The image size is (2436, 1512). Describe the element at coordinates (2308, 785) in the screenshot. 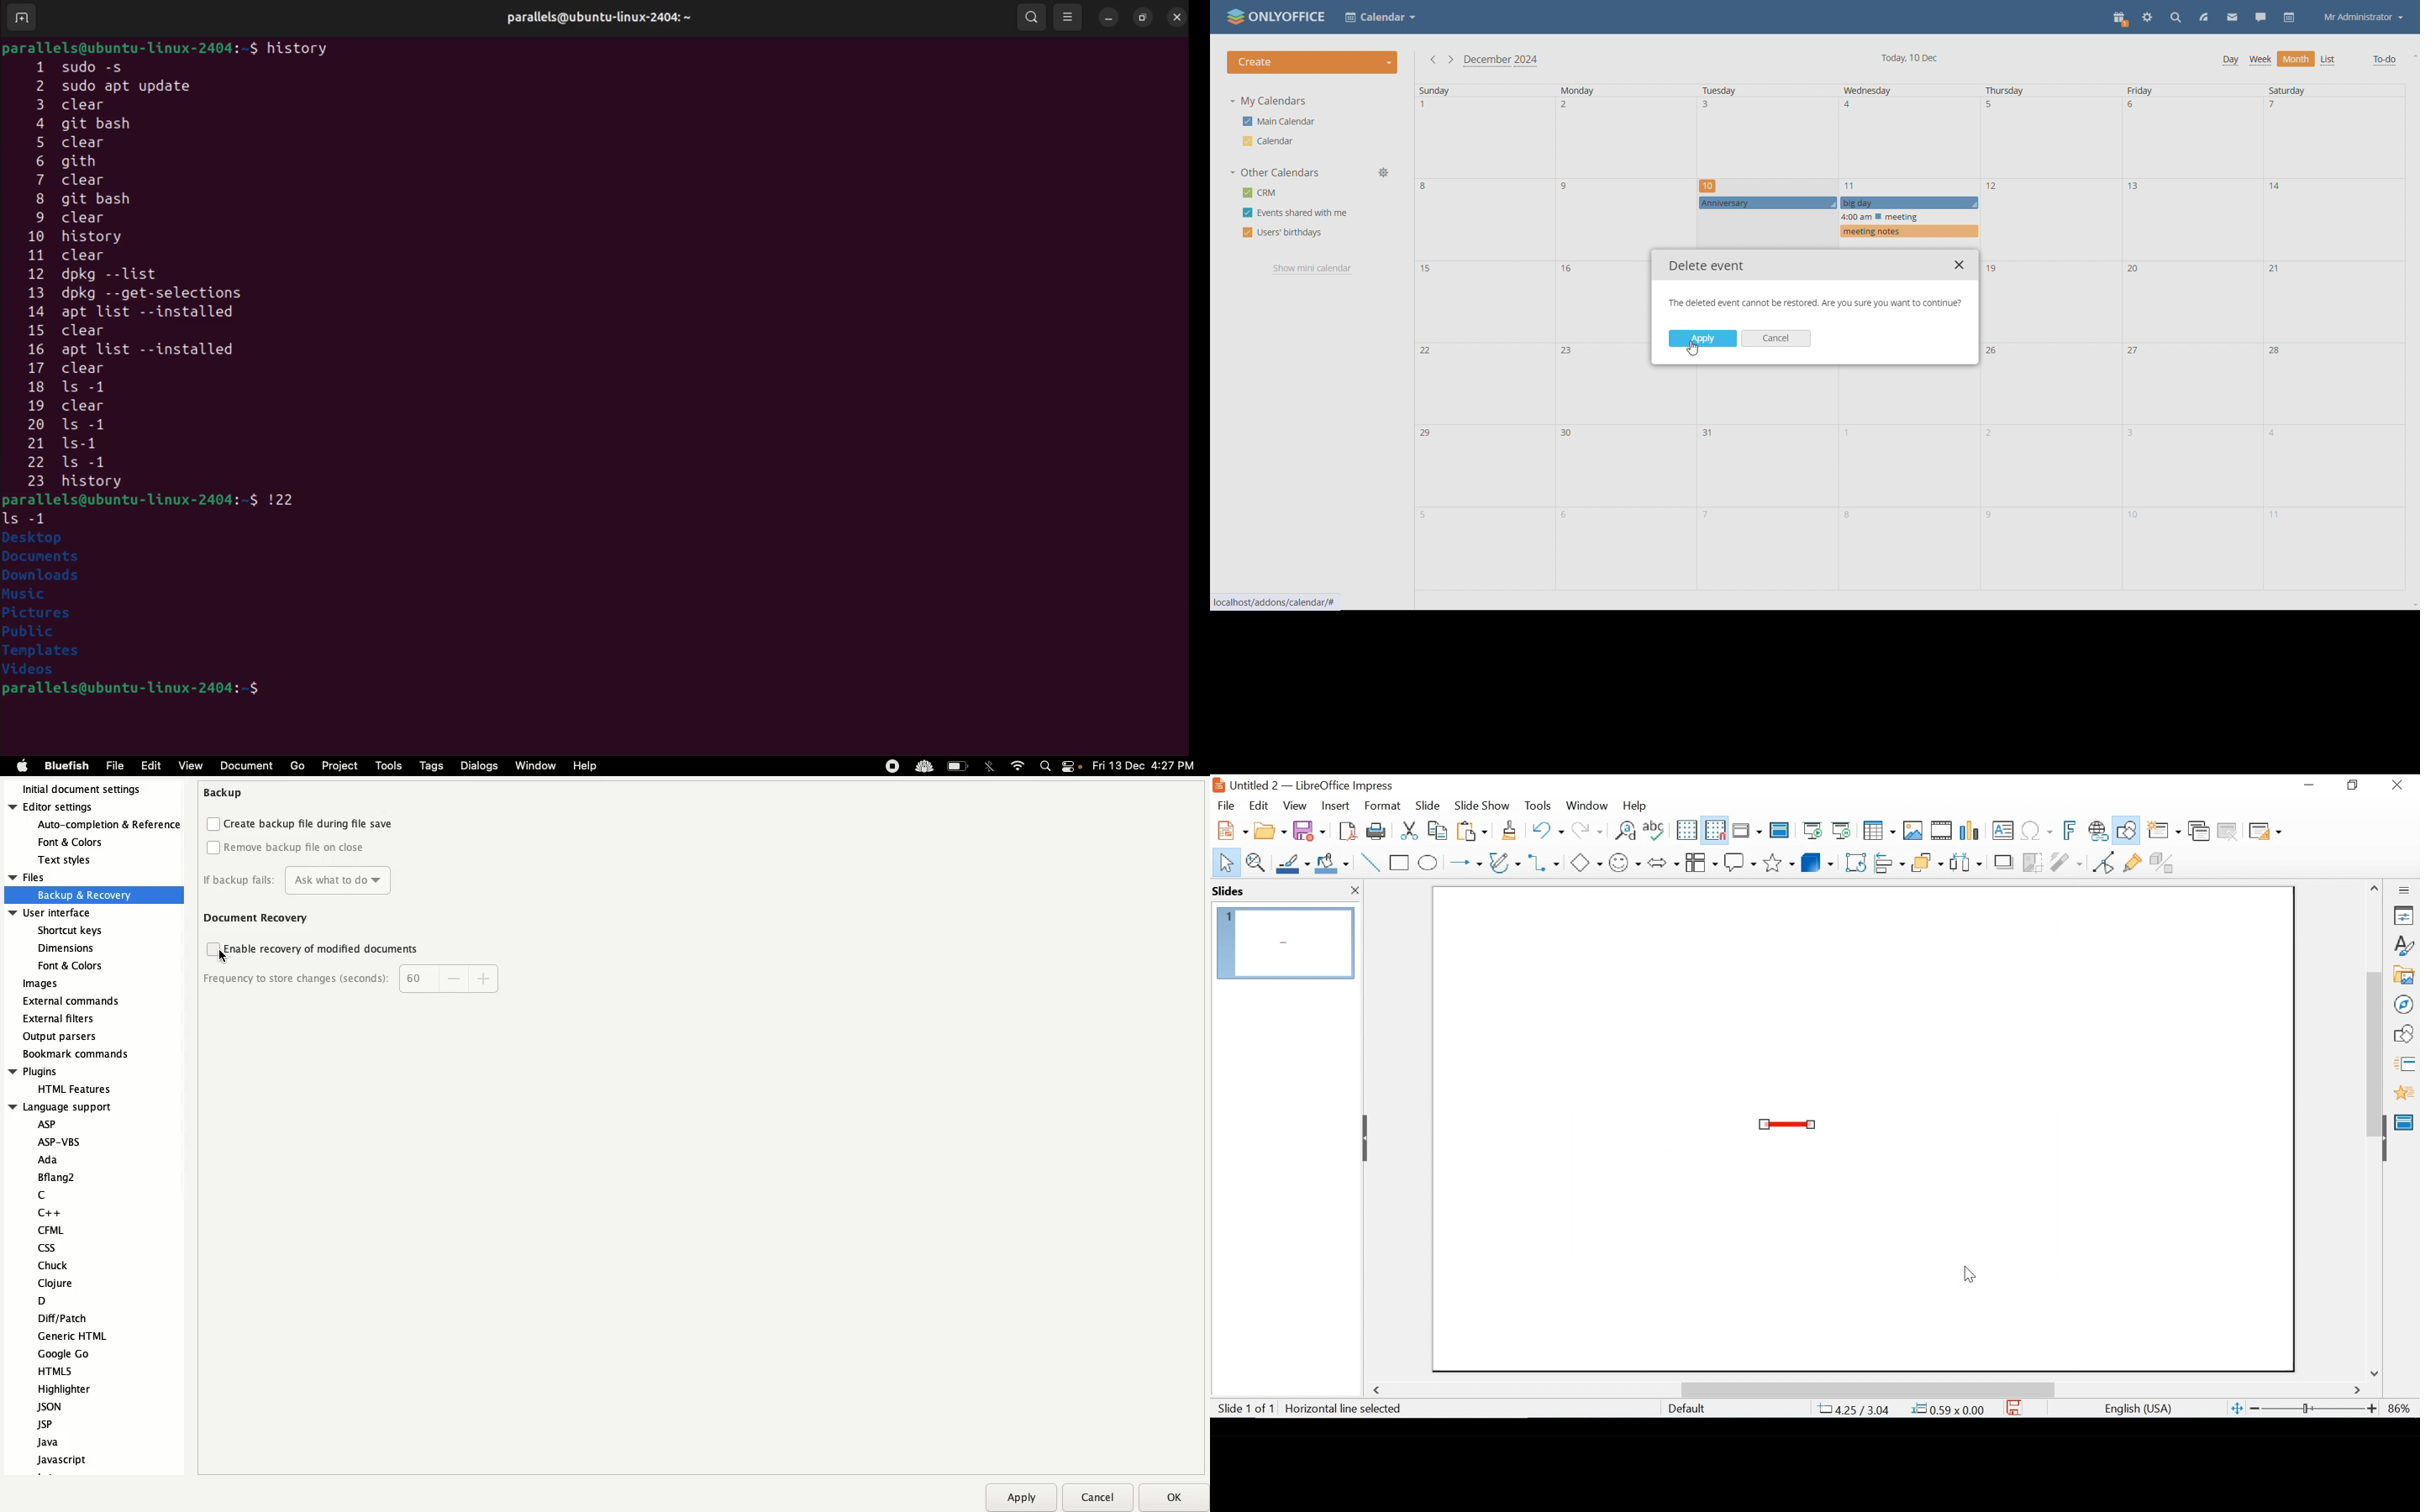

I see `Minimize` at that location.